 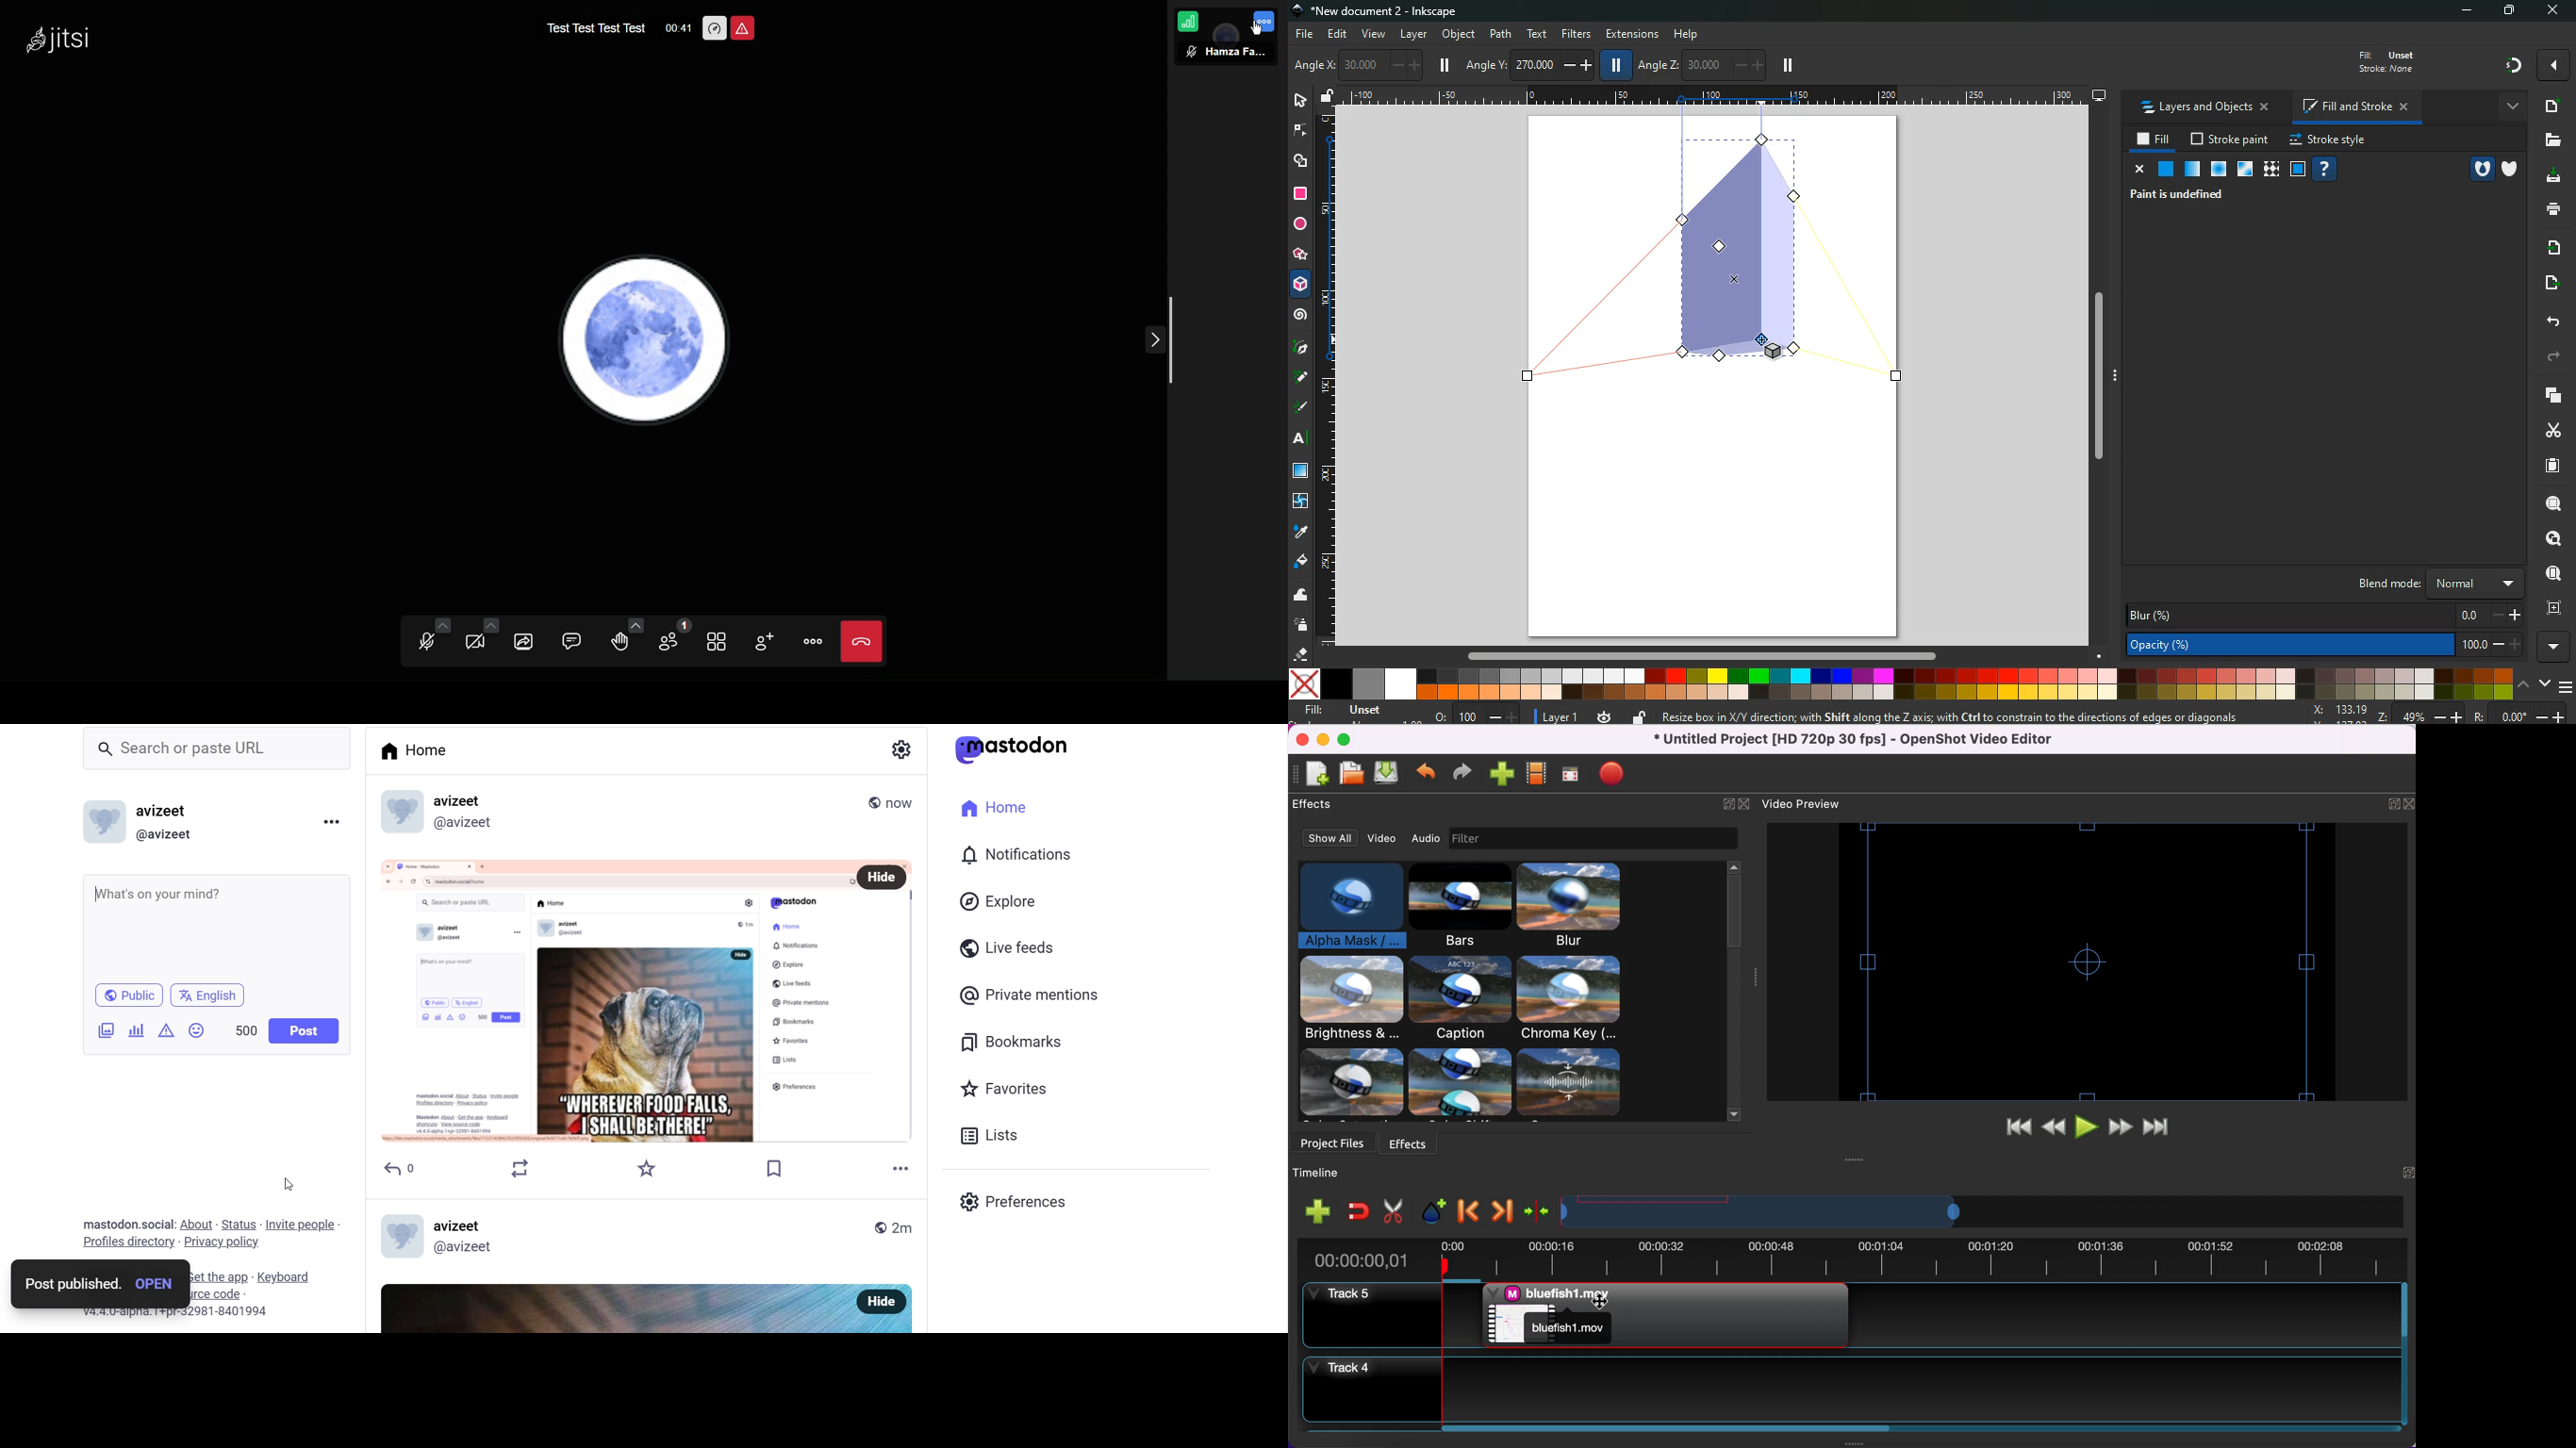 I want to click on 3d tool, so click(x=1735, y=255).